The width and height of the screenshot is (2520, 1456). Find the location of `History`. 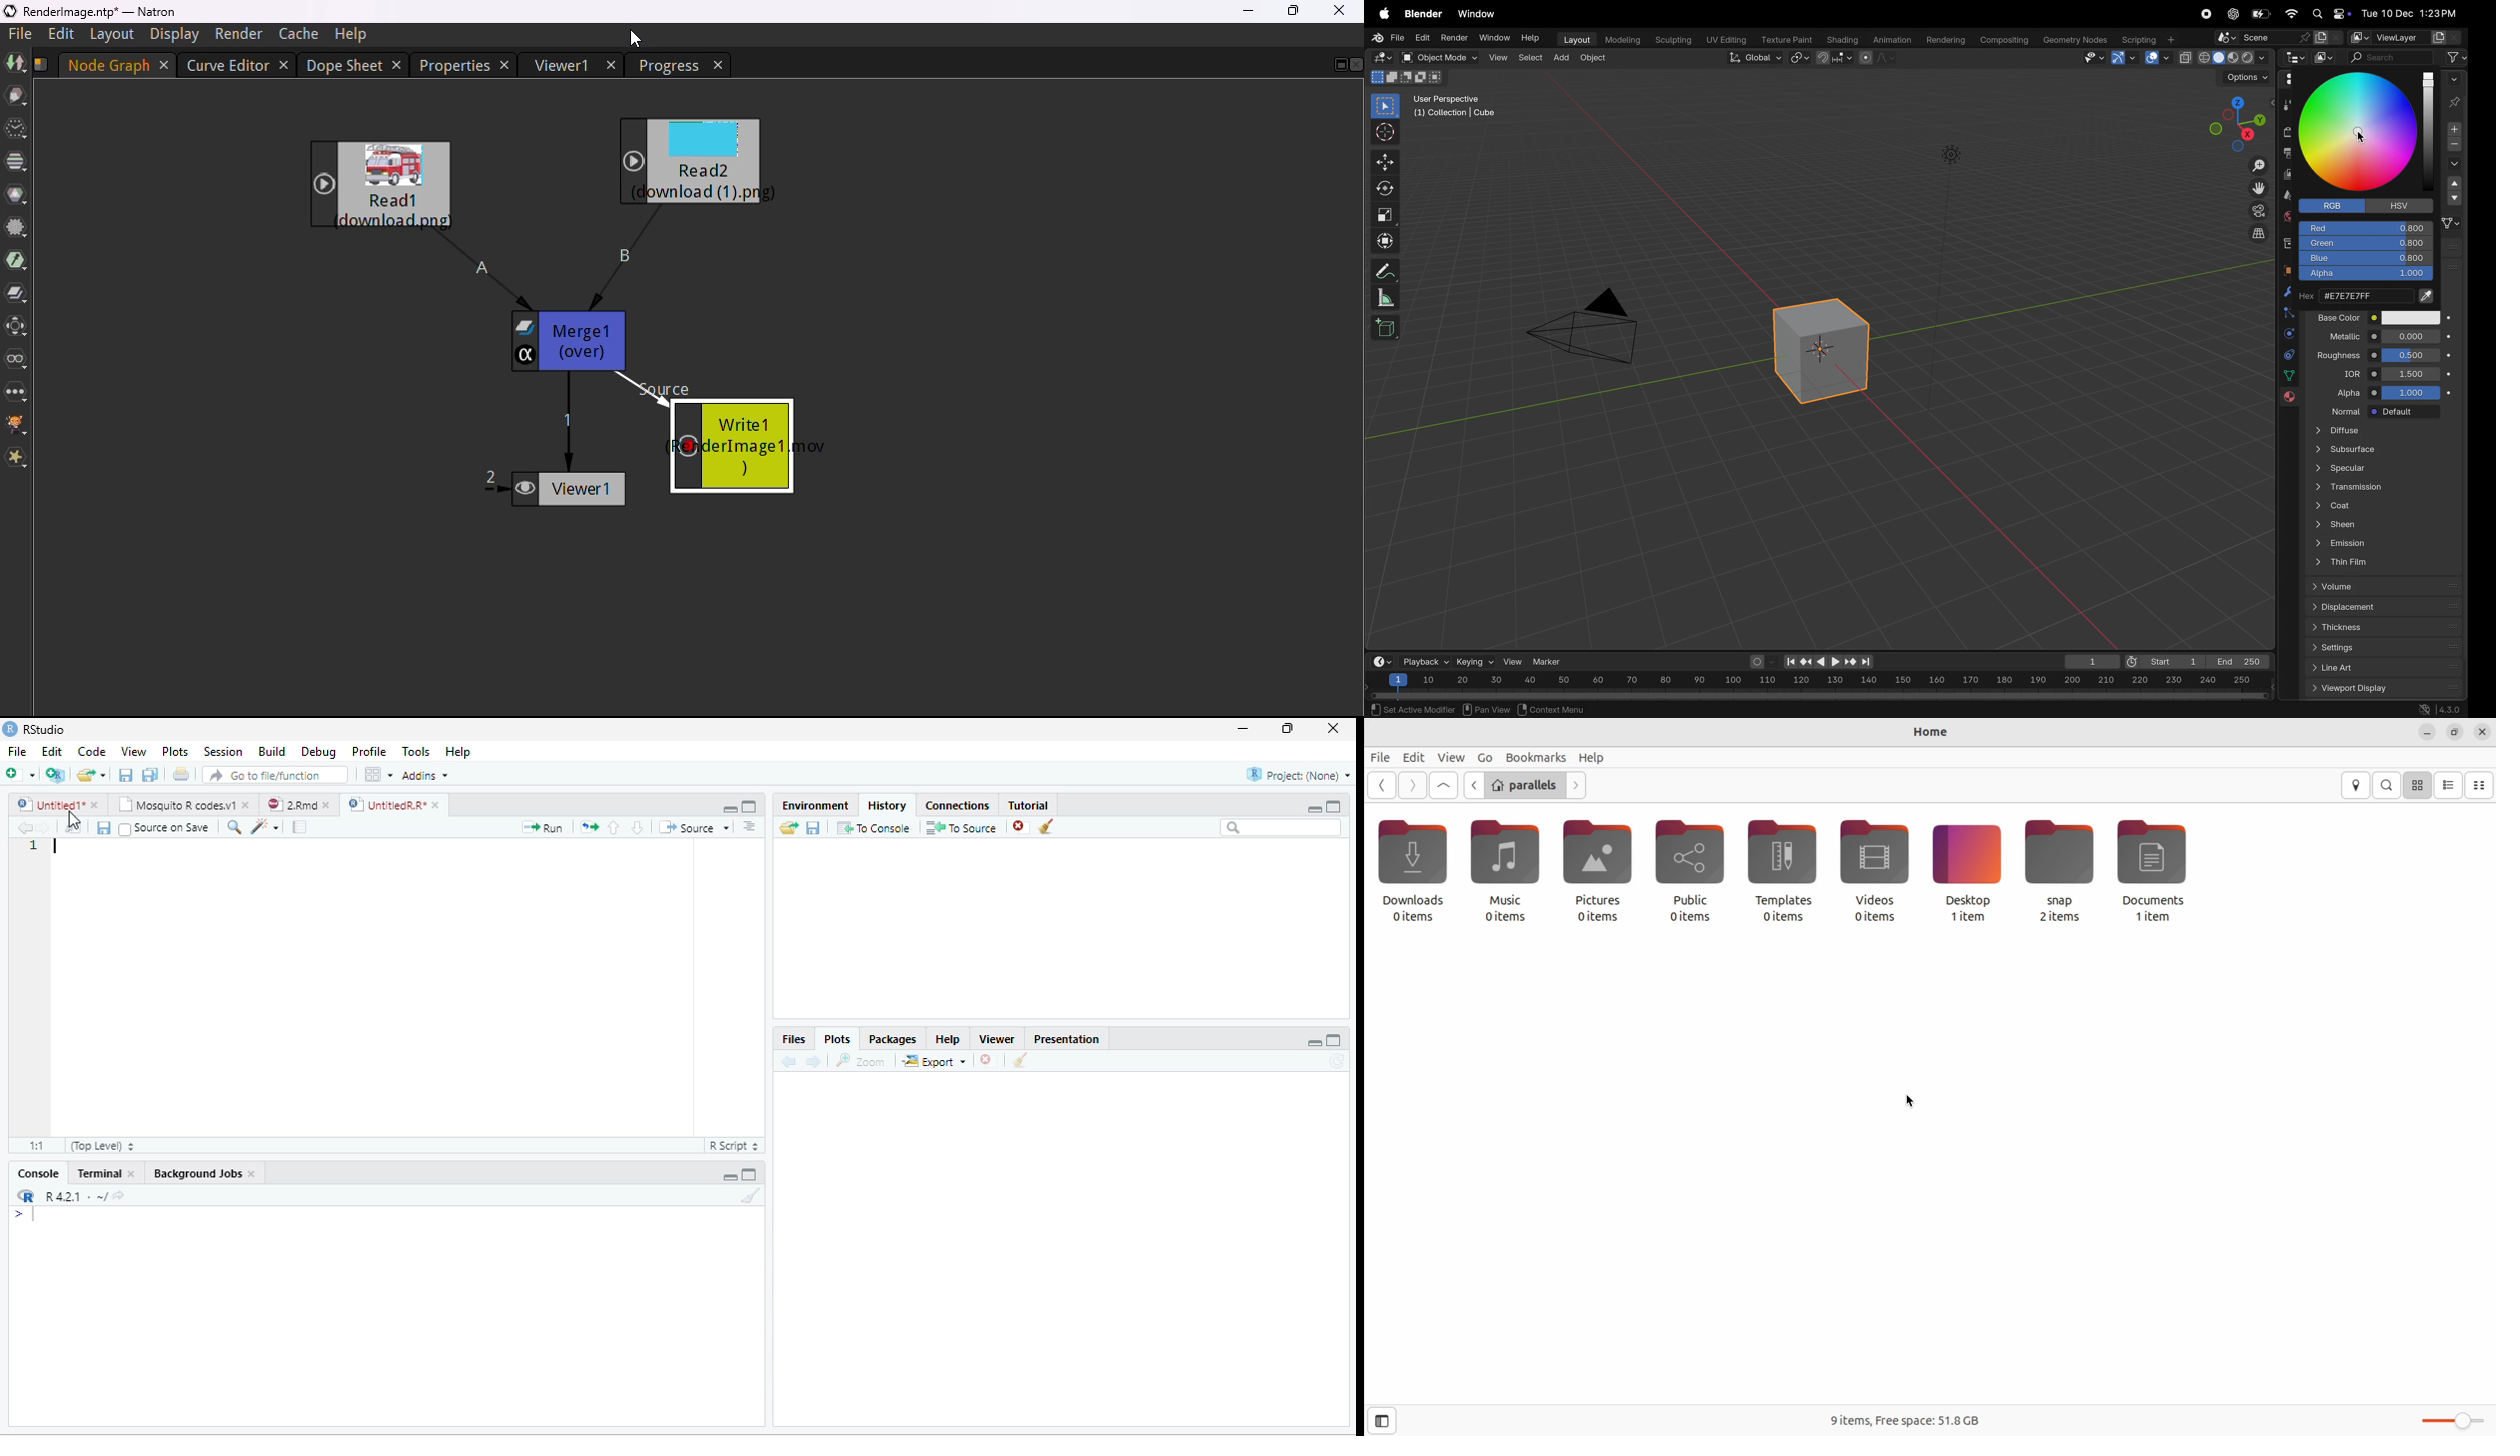

History is located at coordinates (886, 806).